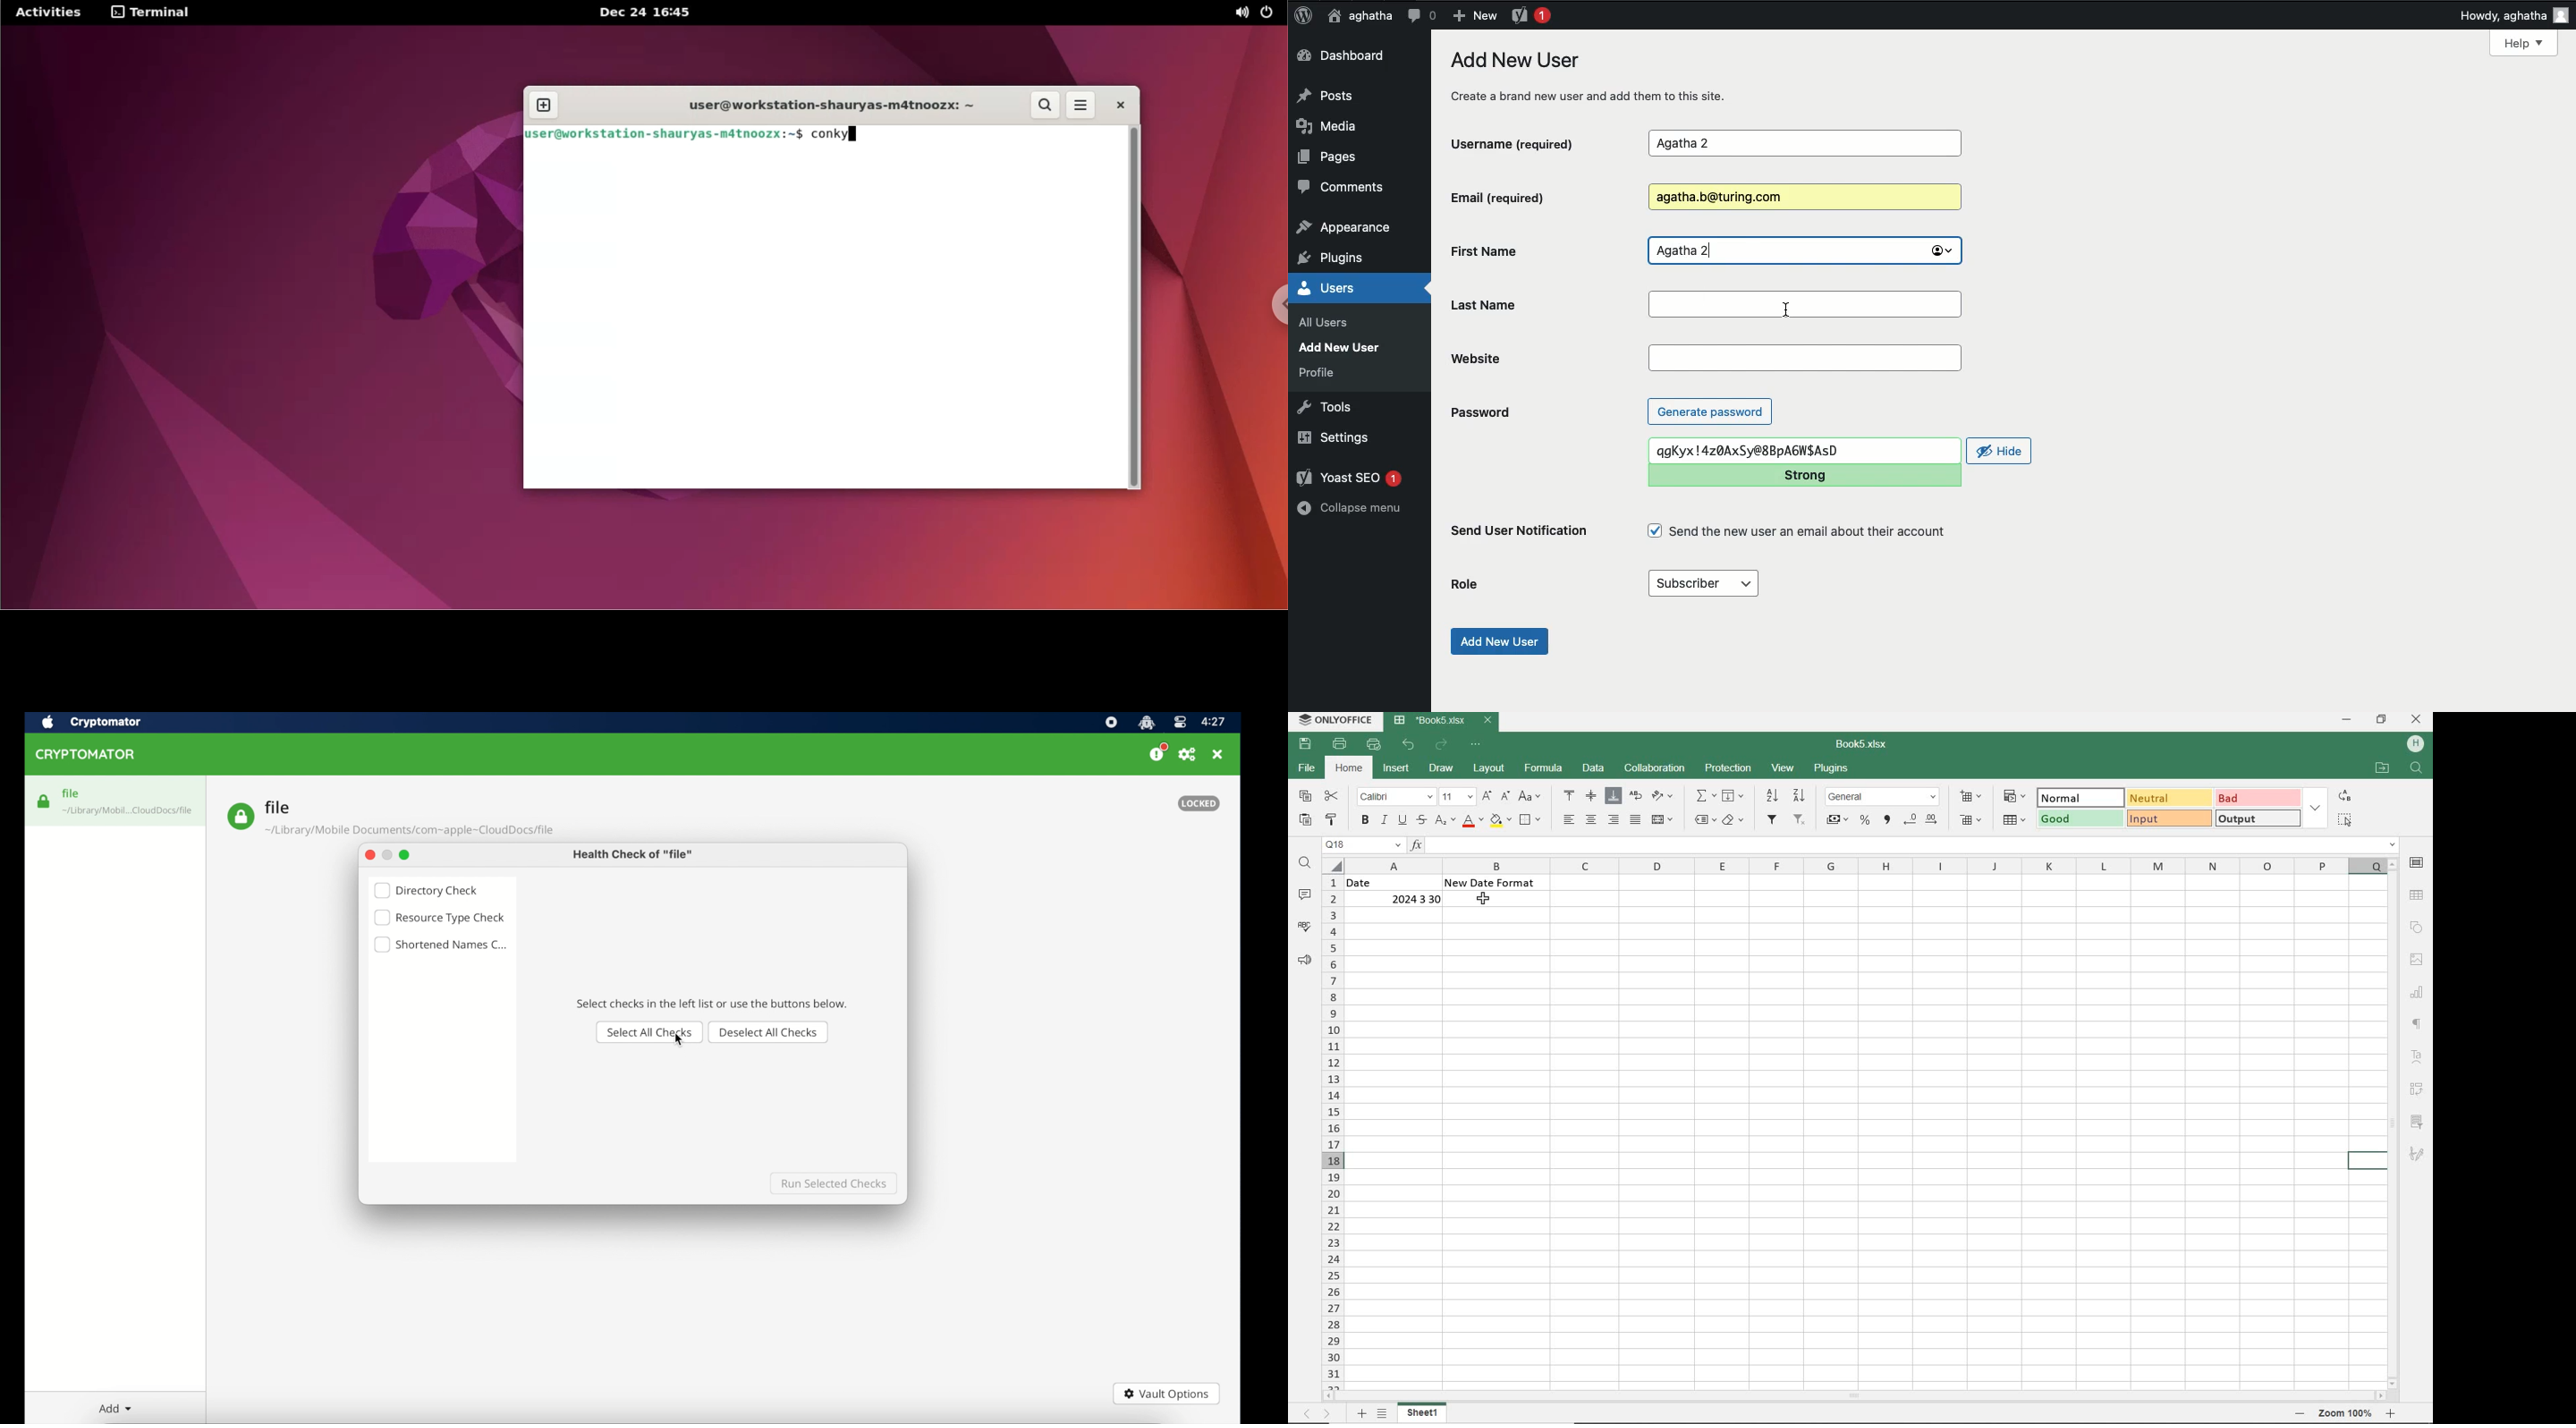 Image resolution: width=2576 pixels, height=1428 pixels. What do you see at coordinates (1706, 797) in the screenshot?
I see `SUMMATION` at bounding box center [1706, 797].